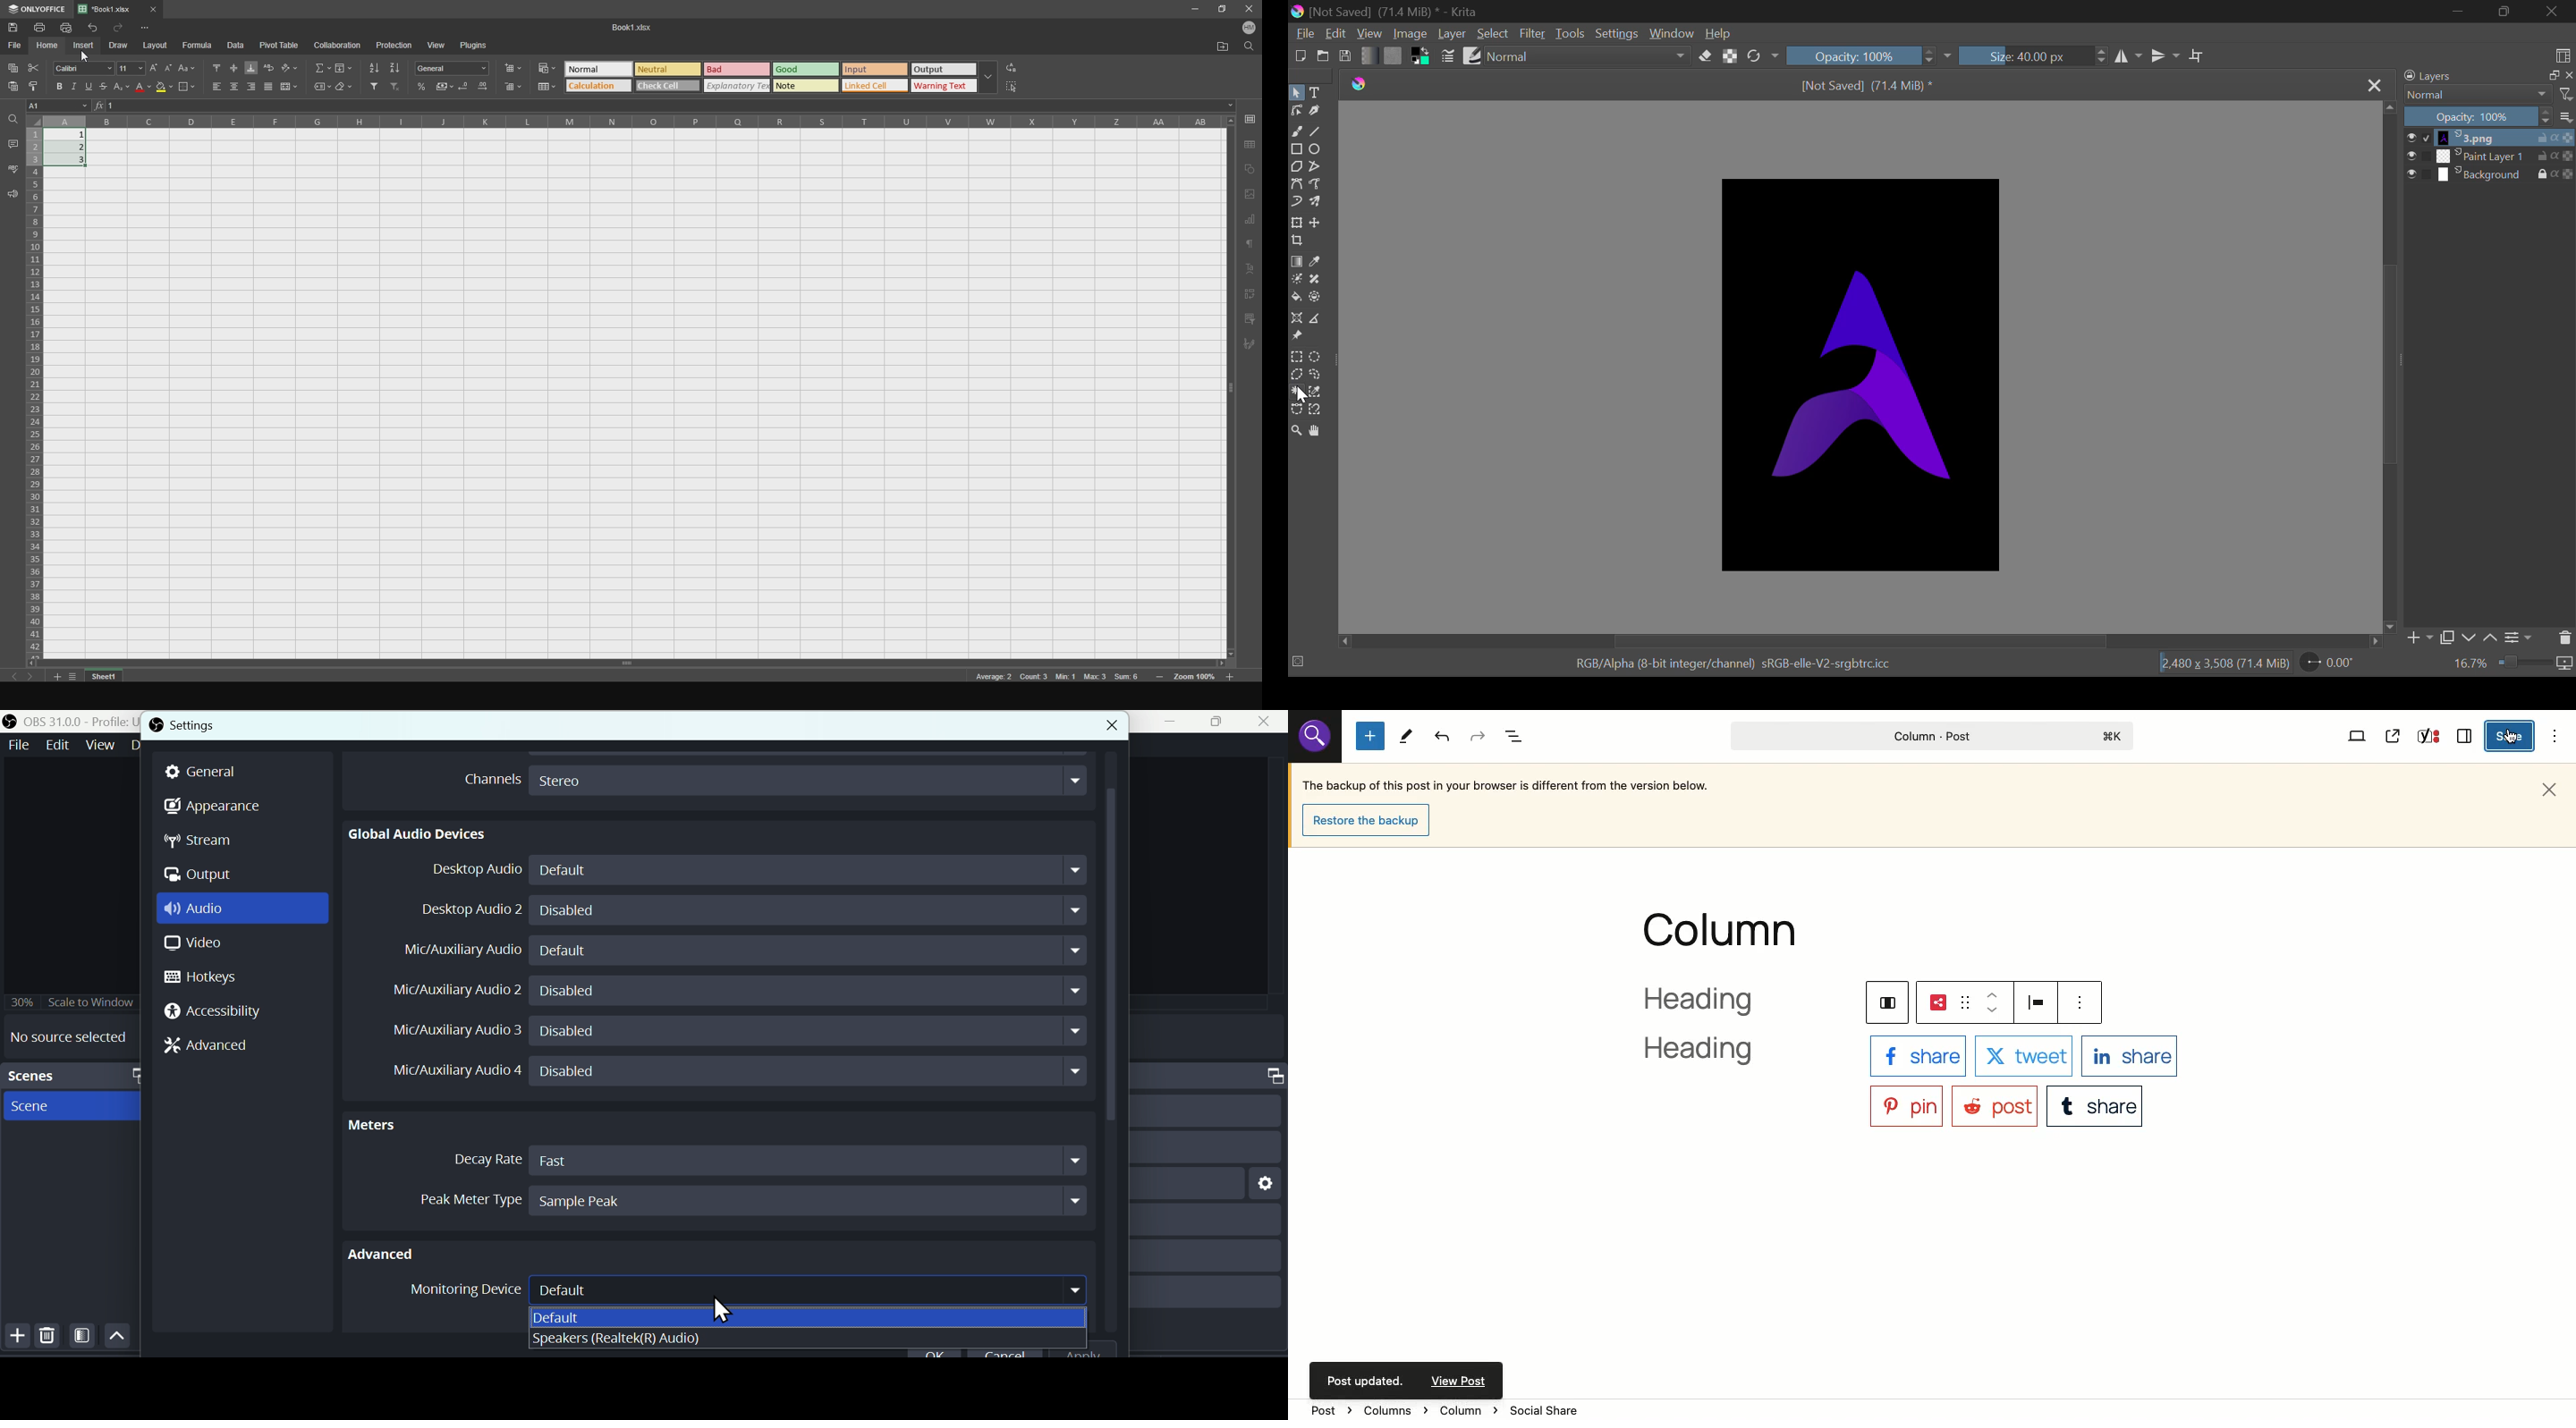  Describe the element at coordinates (391, 1252) in the screenshot. I see `Advanced` at that location.